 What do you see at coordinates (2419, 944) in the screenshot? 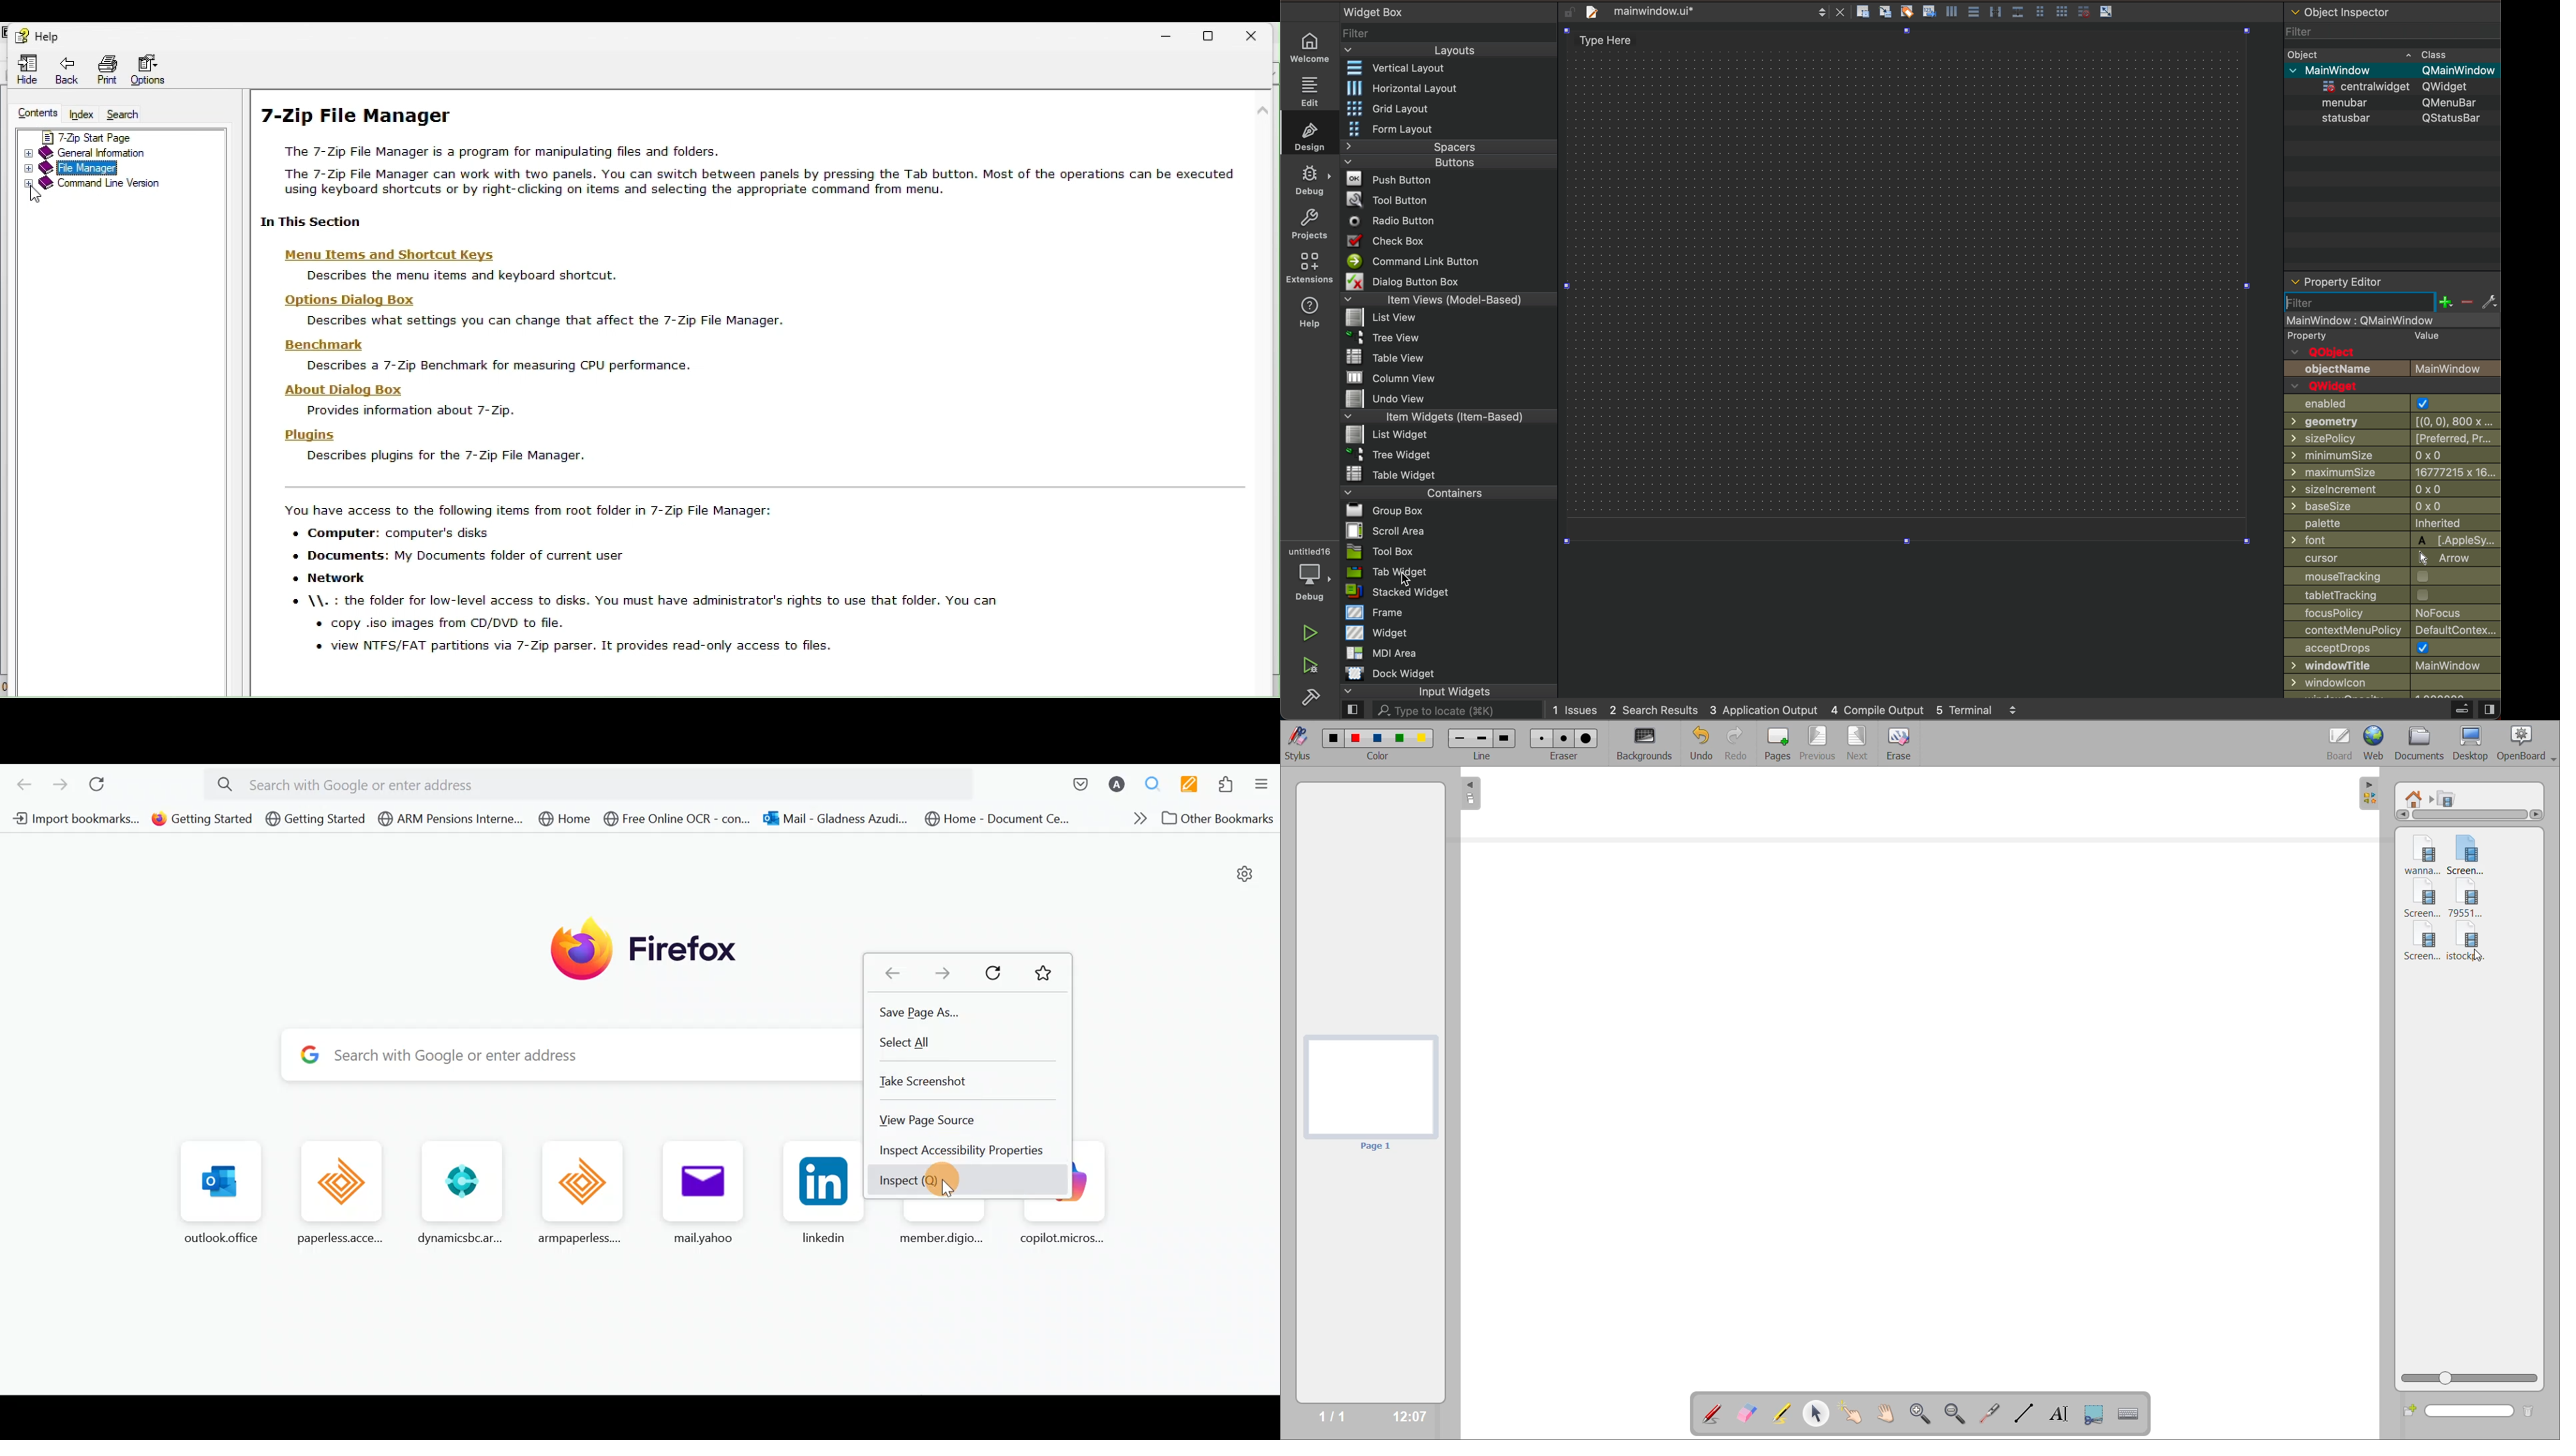
I see `video 5` at bounding box center [2419, 944].